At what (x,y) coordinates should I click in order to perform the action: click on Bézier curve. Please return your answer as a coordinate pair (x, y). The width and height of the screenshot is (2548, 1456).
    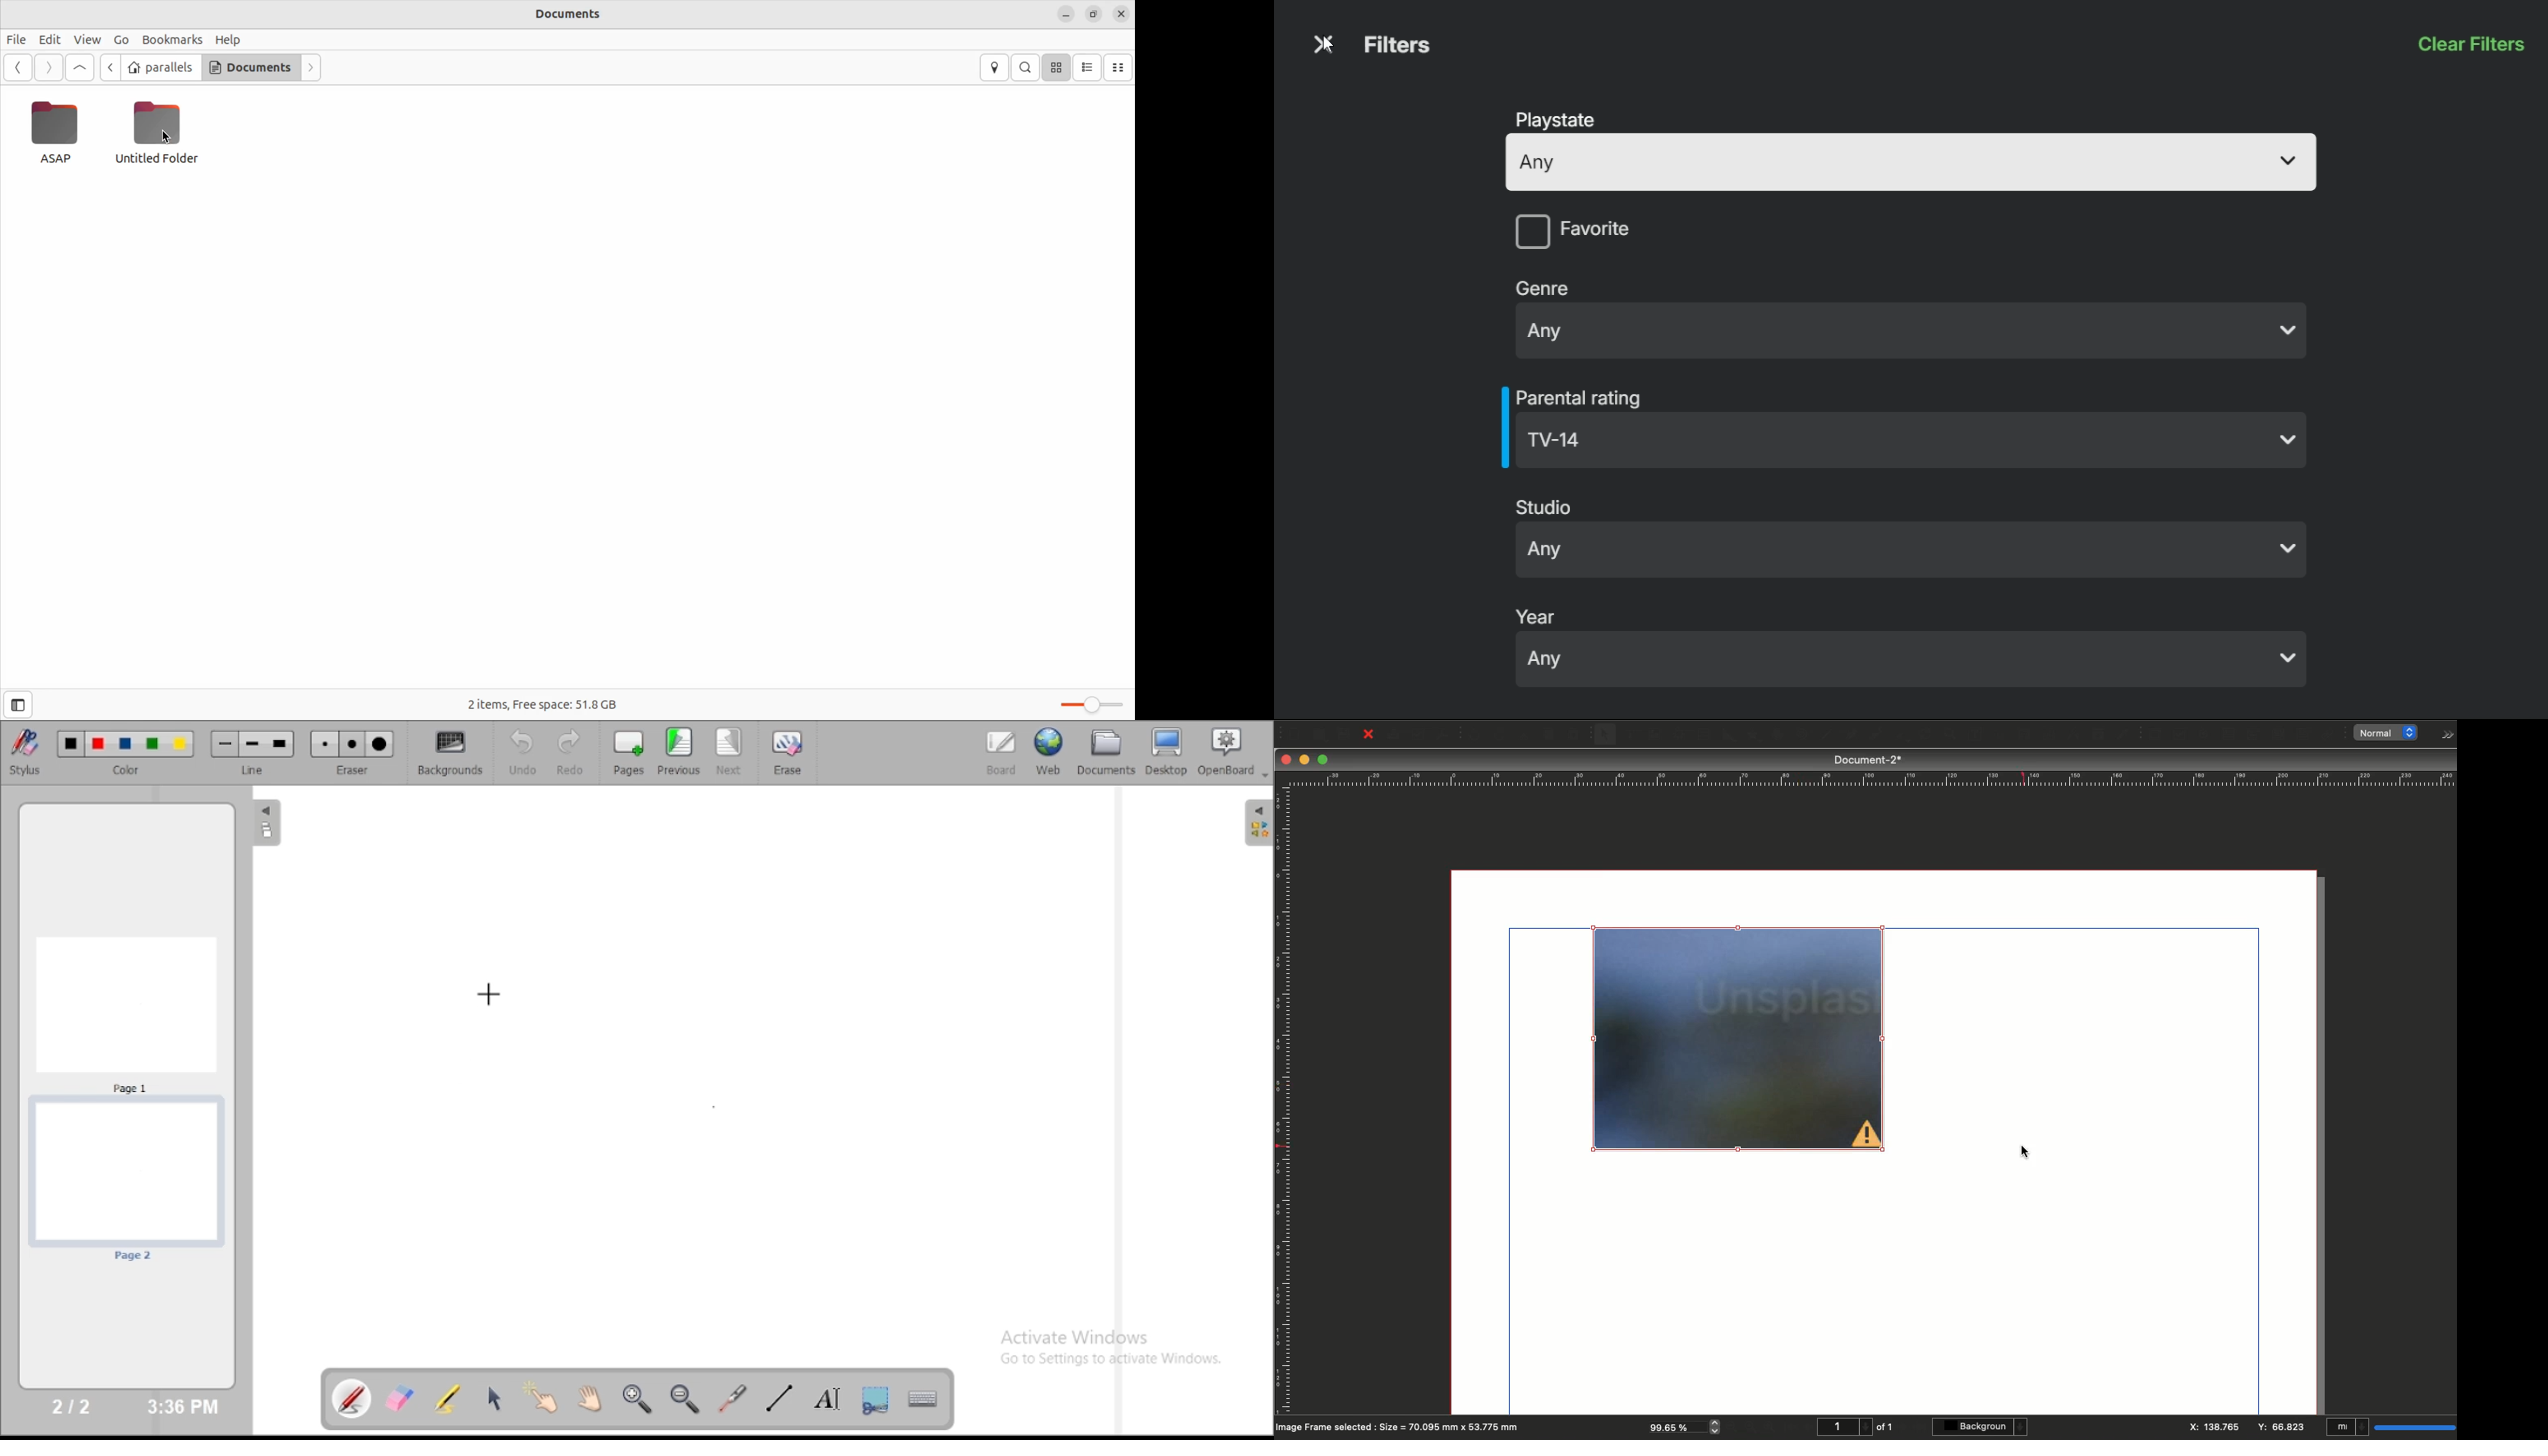
    Looking at the image, I should click on (1849, 736).